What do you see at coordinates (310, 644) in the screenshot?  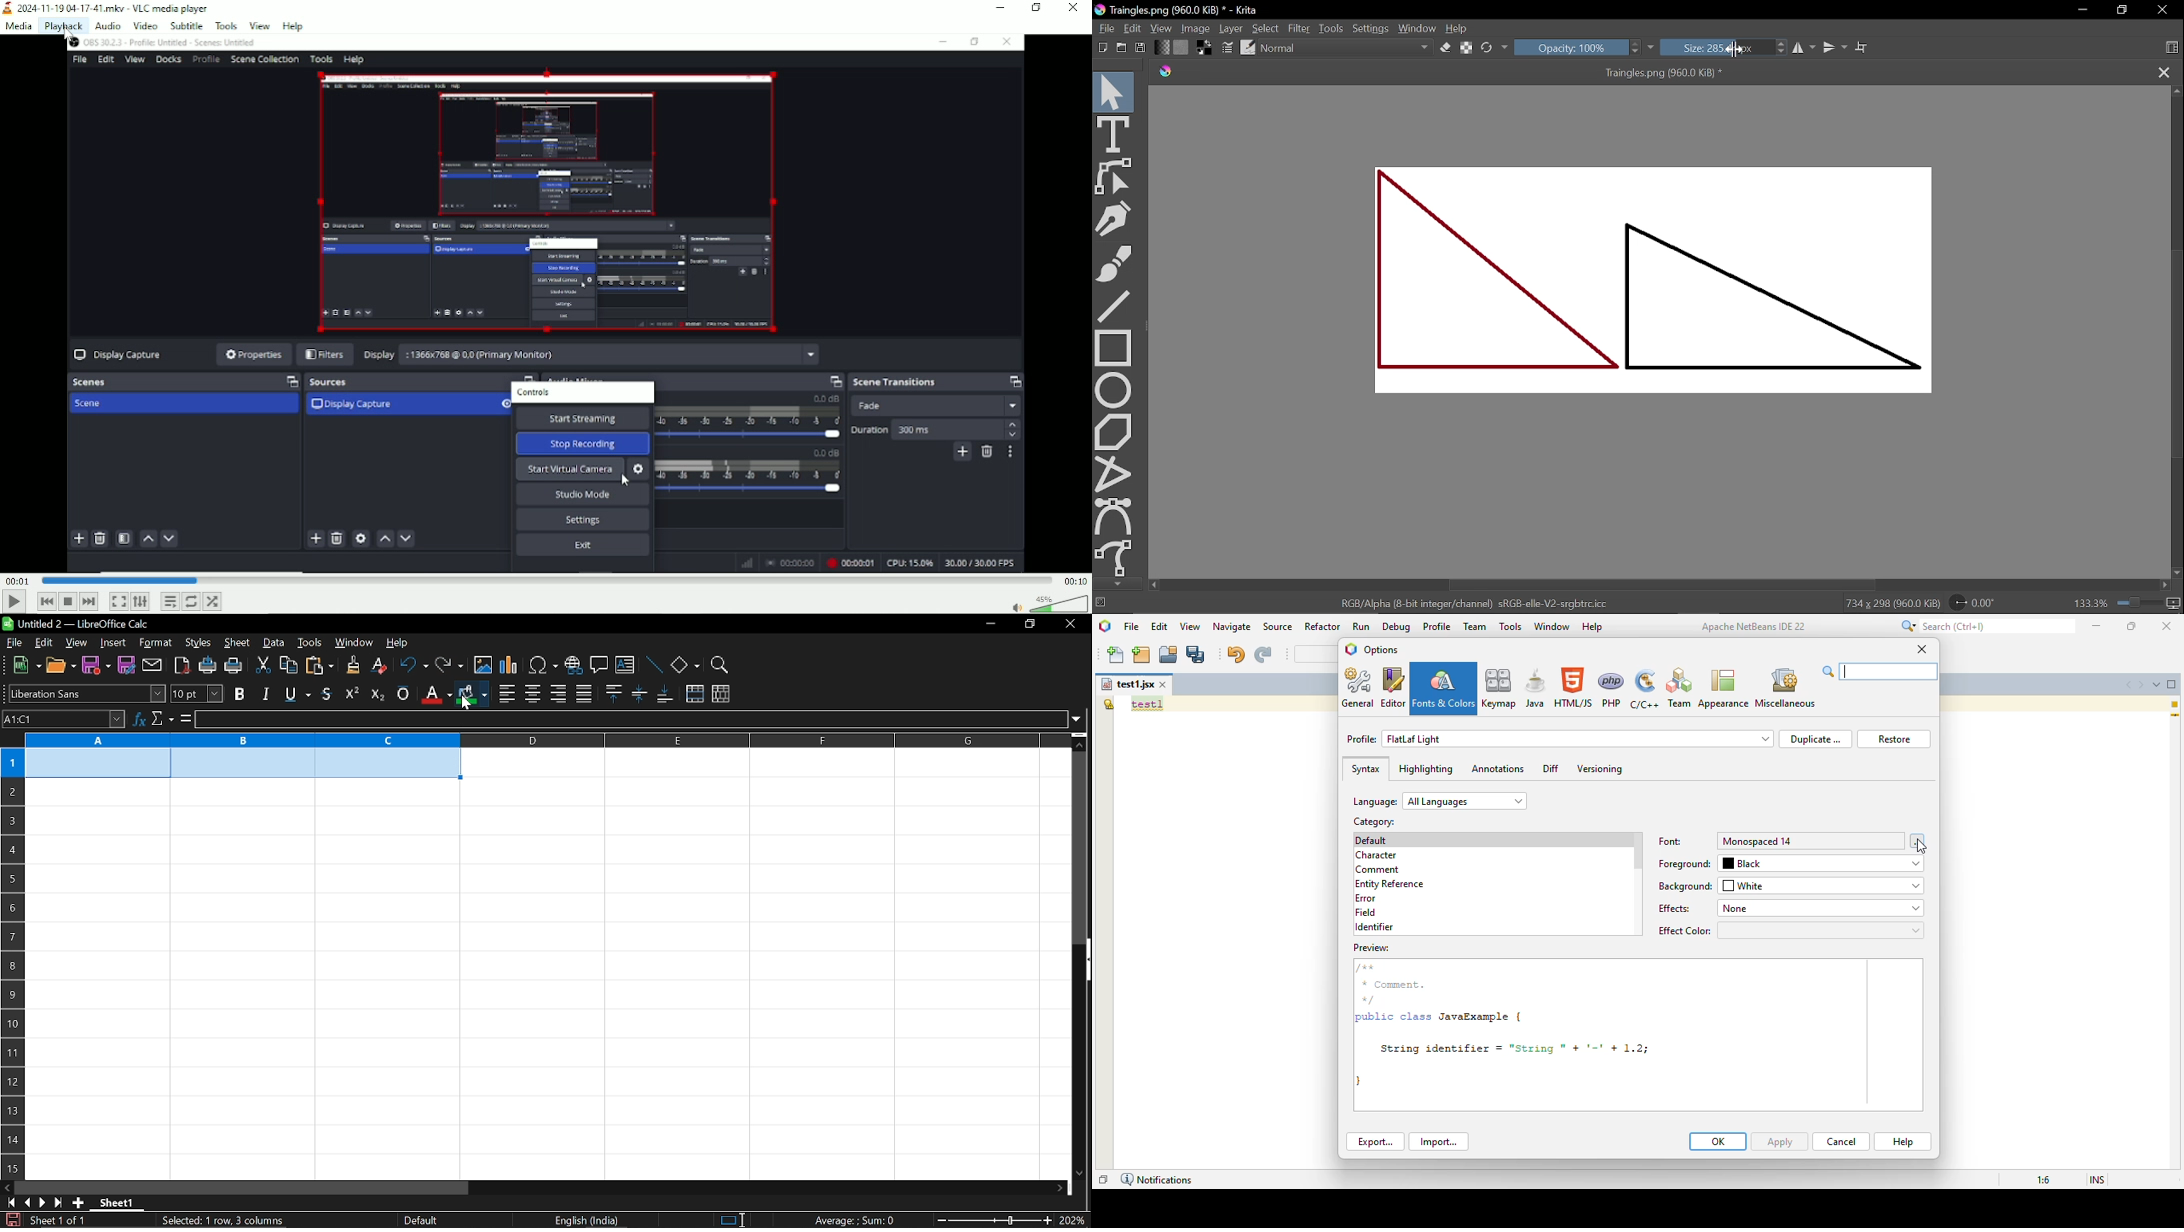 I see `tools` at bounding box center [310, 644].